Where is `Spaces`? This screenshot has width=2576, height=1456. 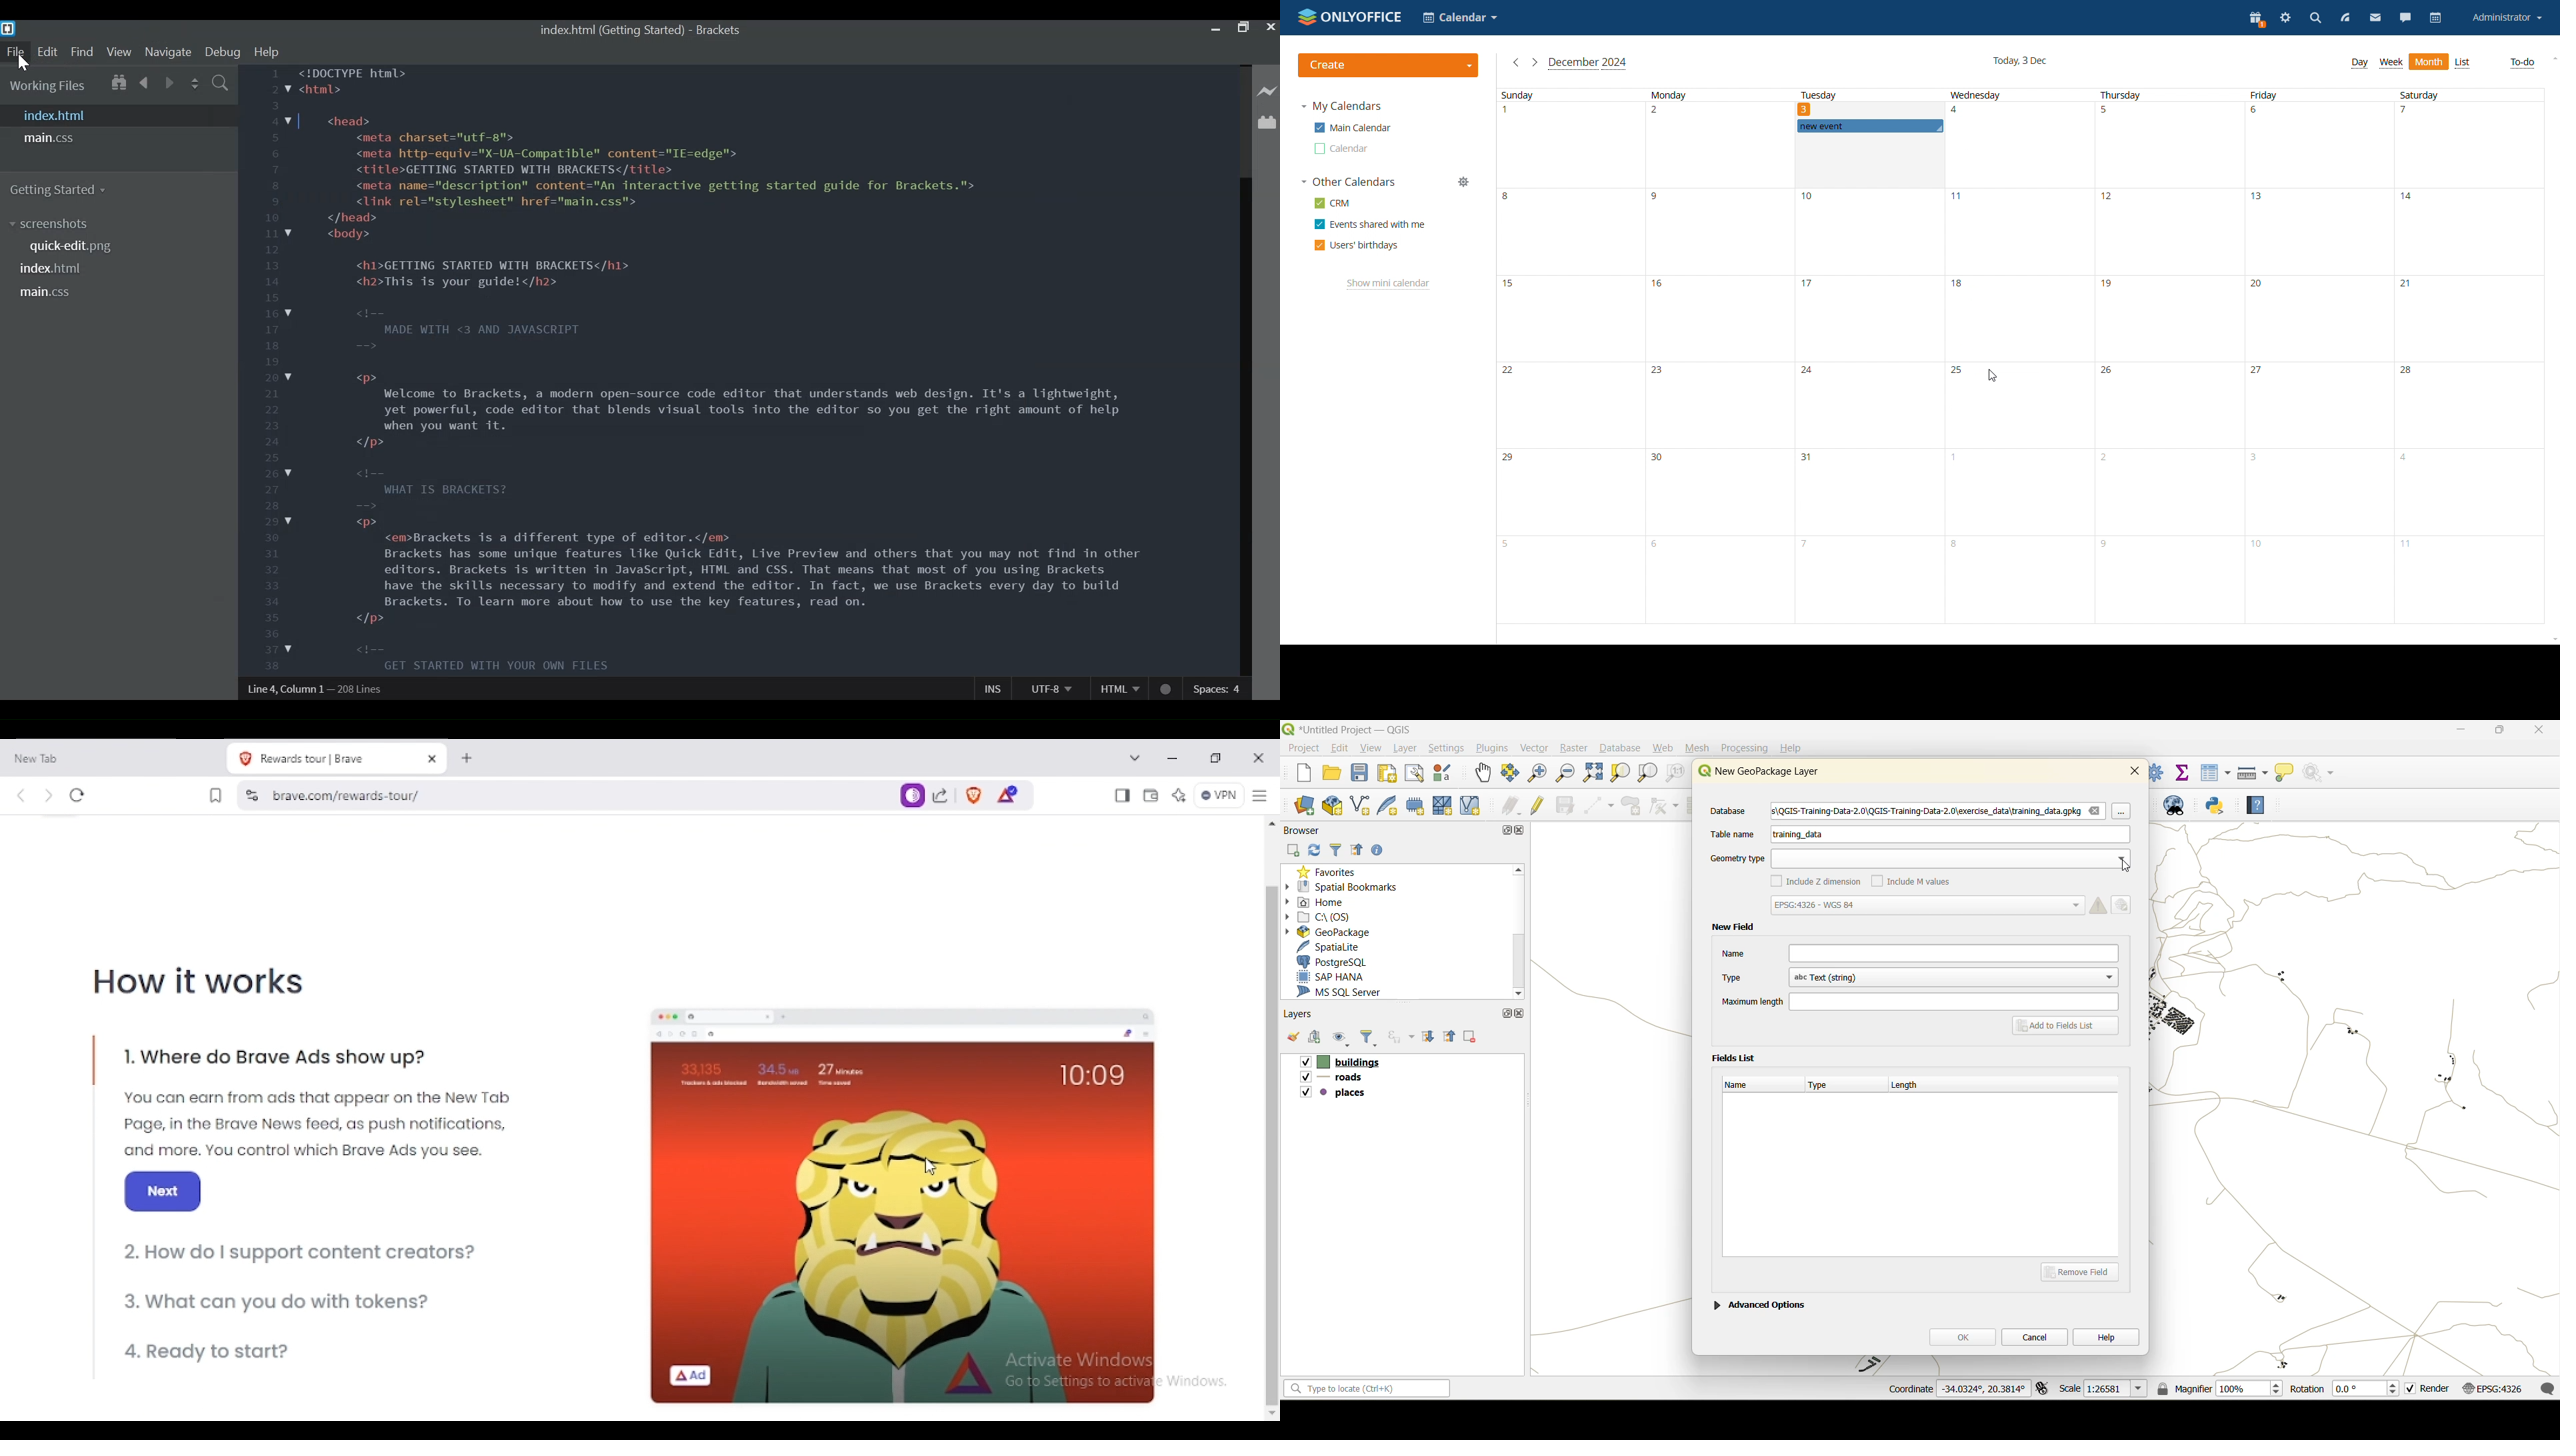 Spaces is located at coordinates (1219, 686).